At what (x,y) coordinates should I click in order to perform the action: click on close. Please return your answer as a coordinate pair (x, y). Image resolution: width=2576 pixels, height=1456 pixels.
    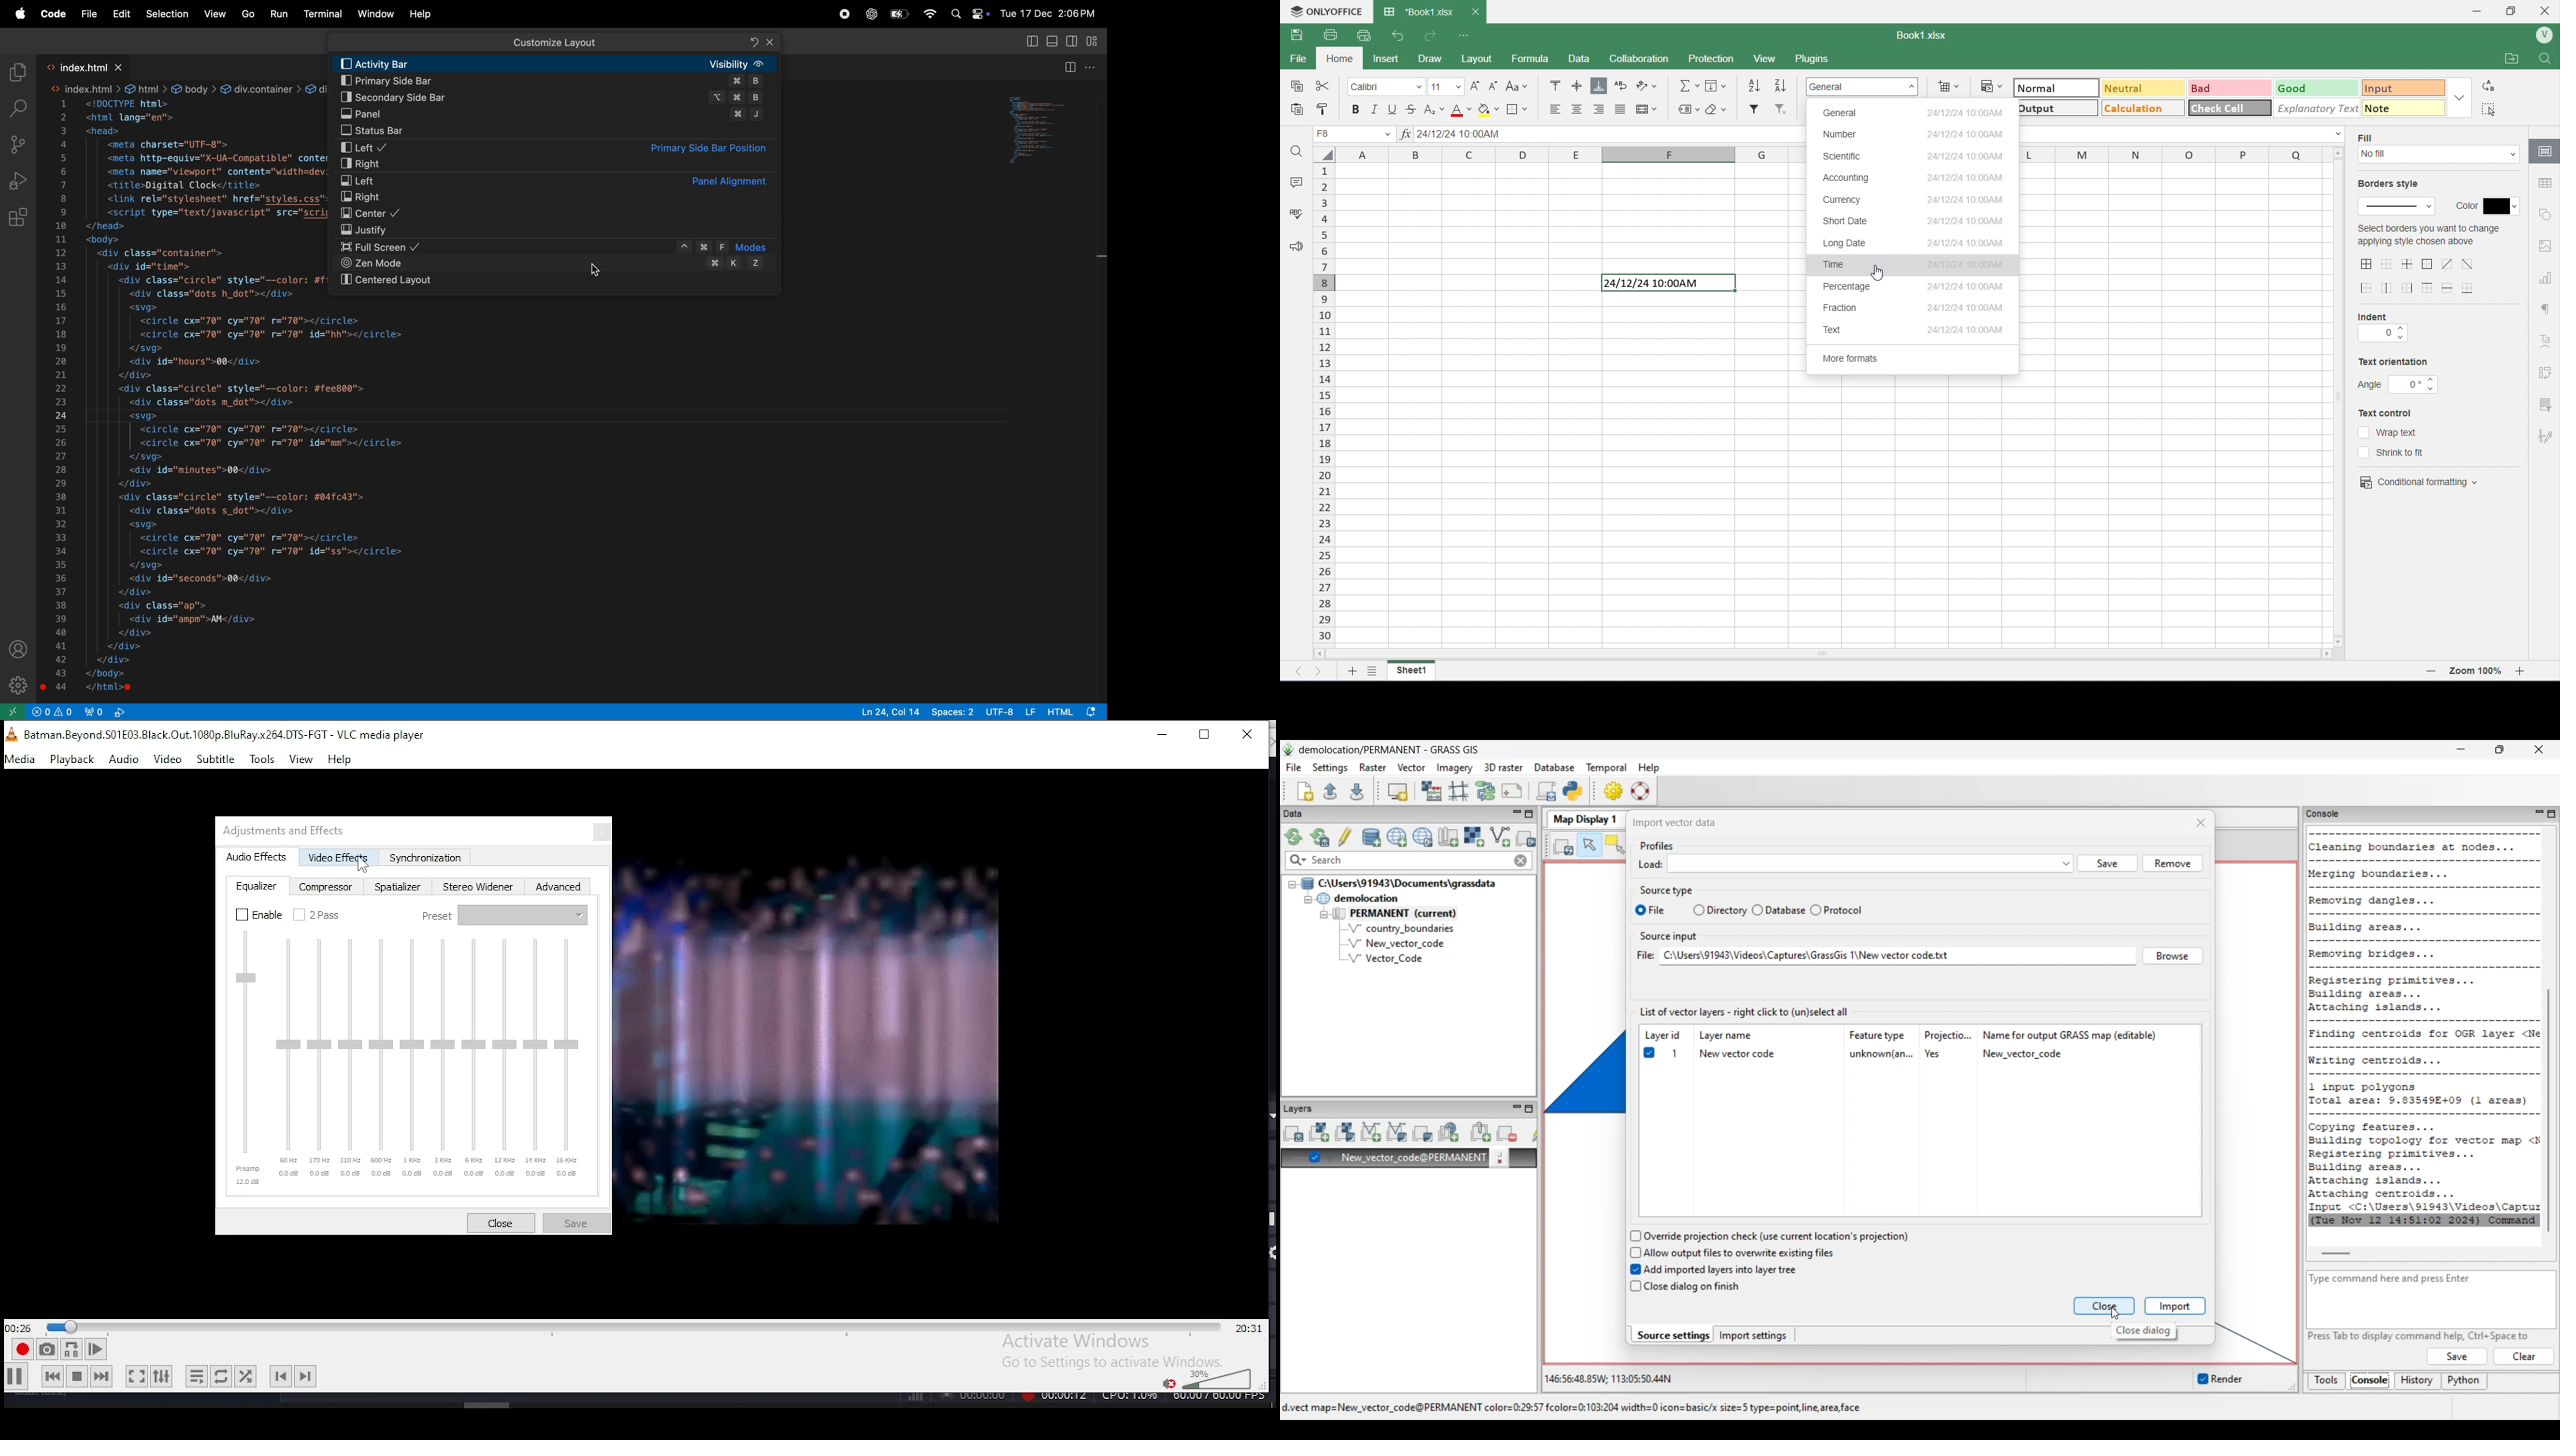
    Looking at the image, I should click on (502, 1223).